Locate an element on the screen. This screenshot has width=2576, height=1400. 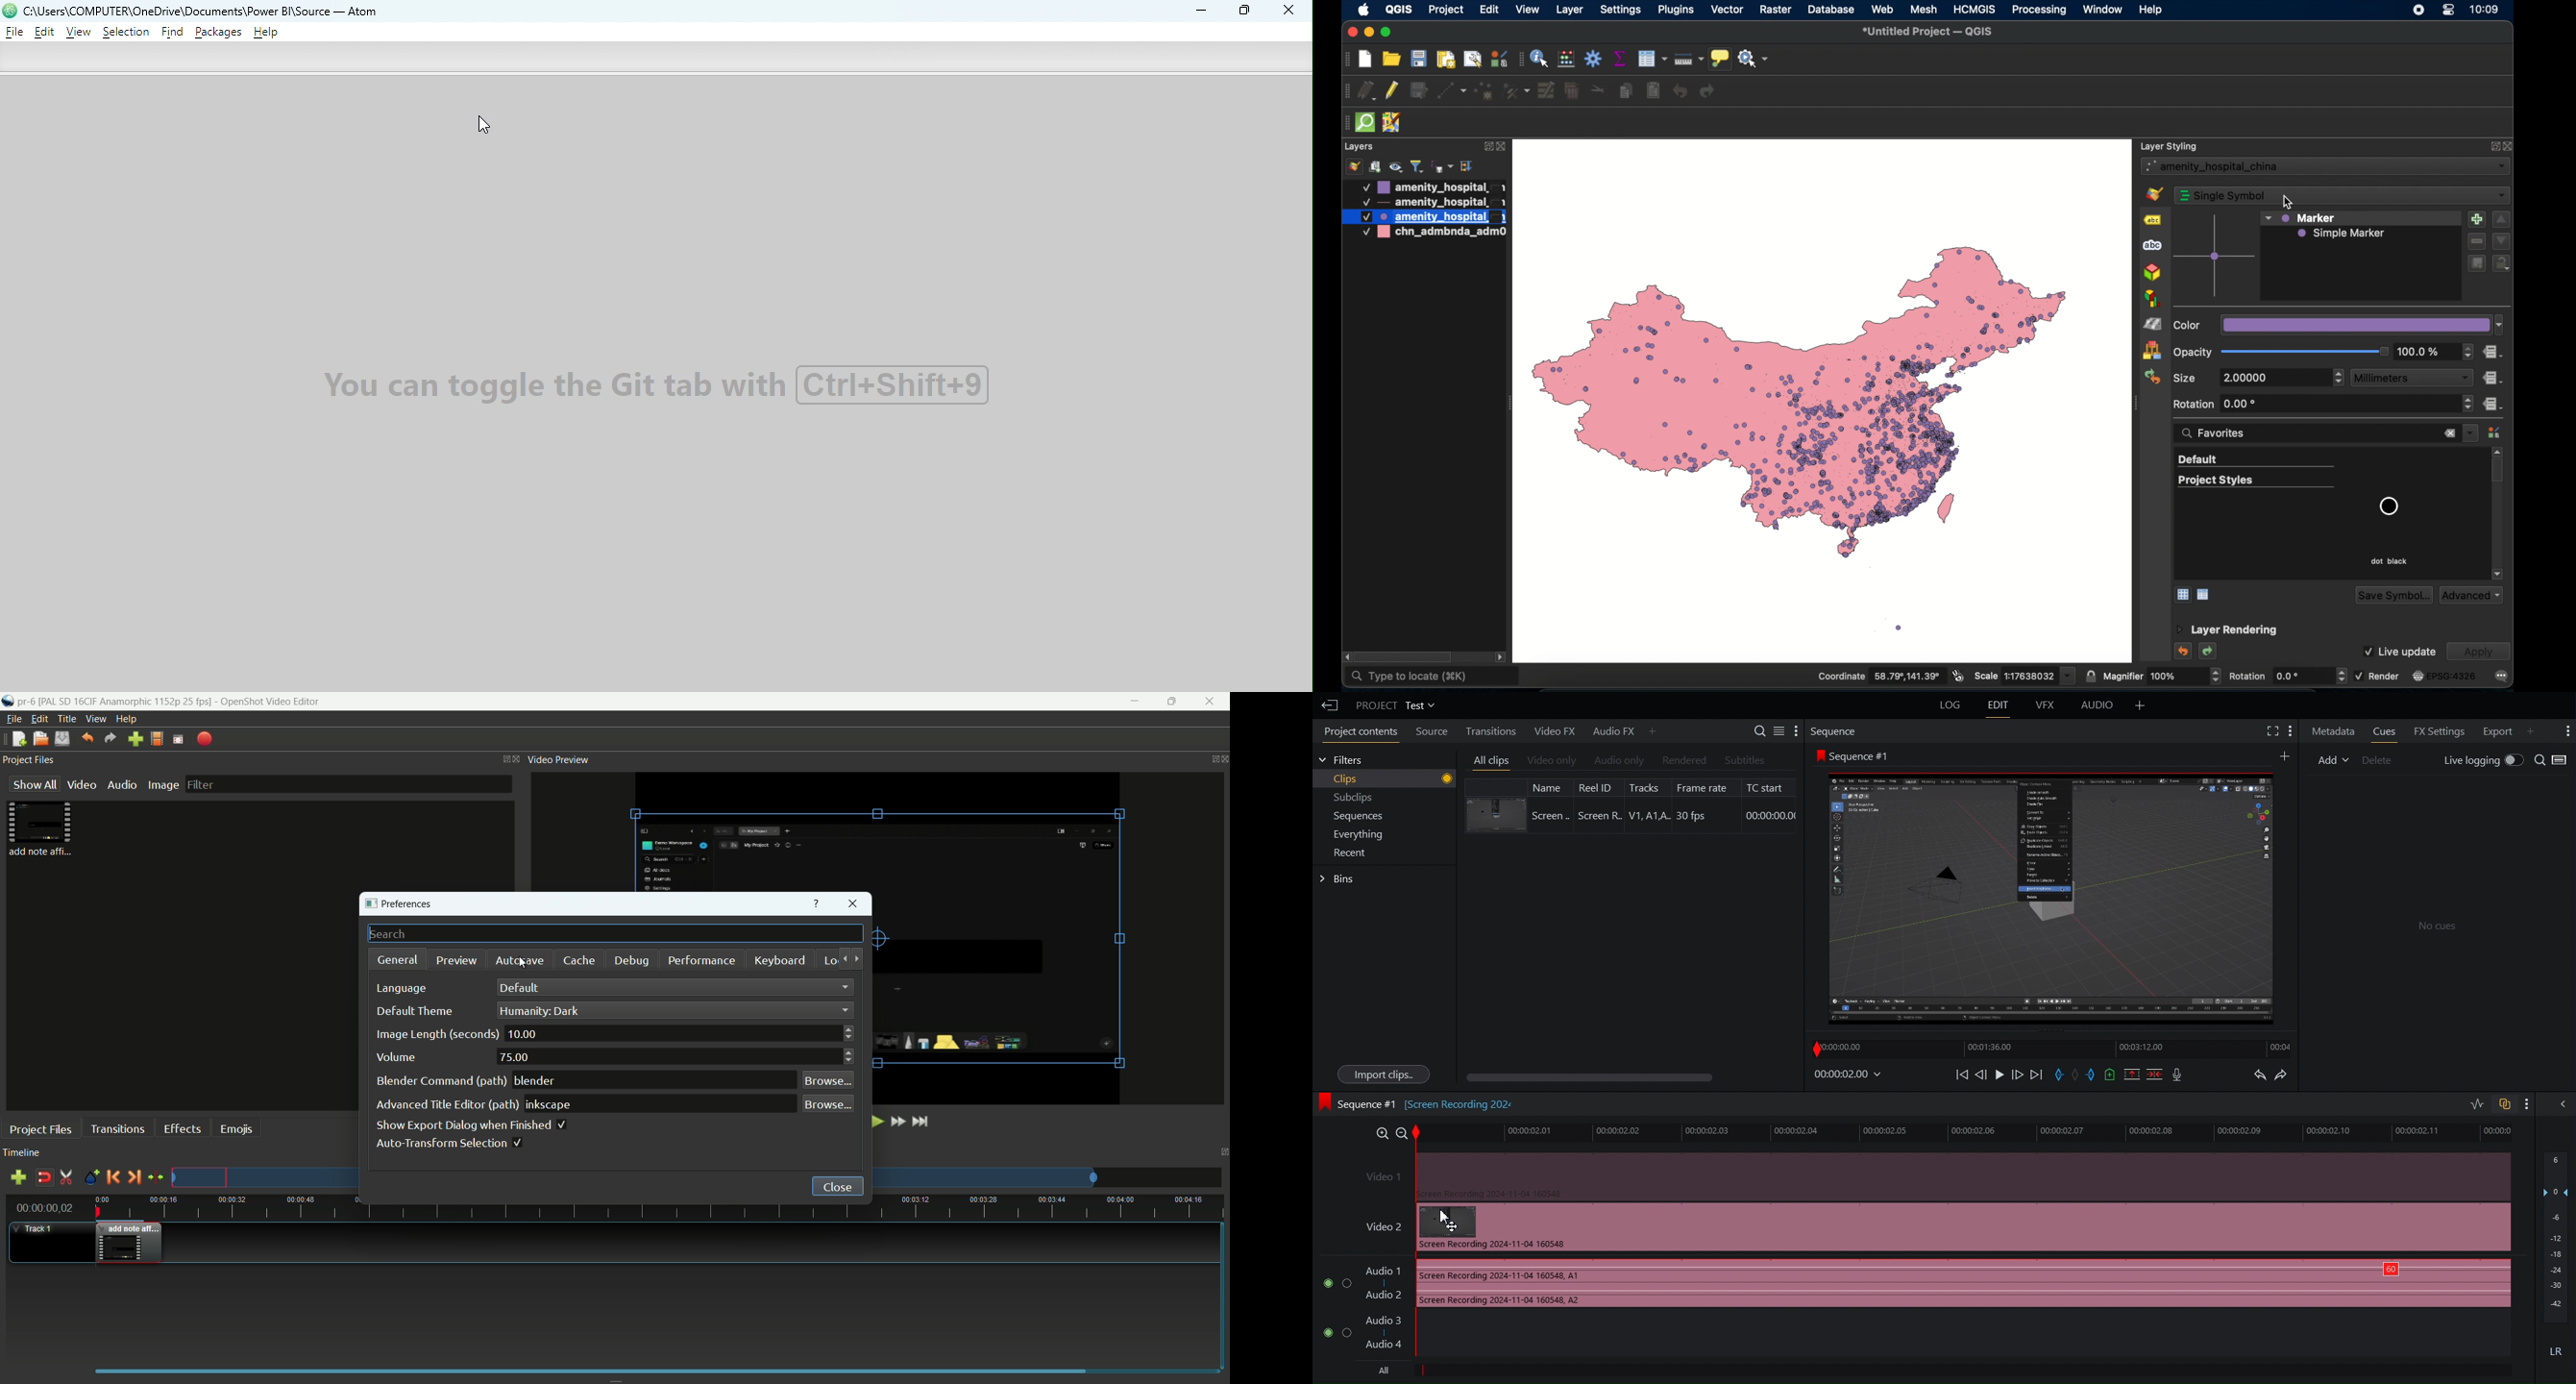
full screen is located at coordinates (178, 739).